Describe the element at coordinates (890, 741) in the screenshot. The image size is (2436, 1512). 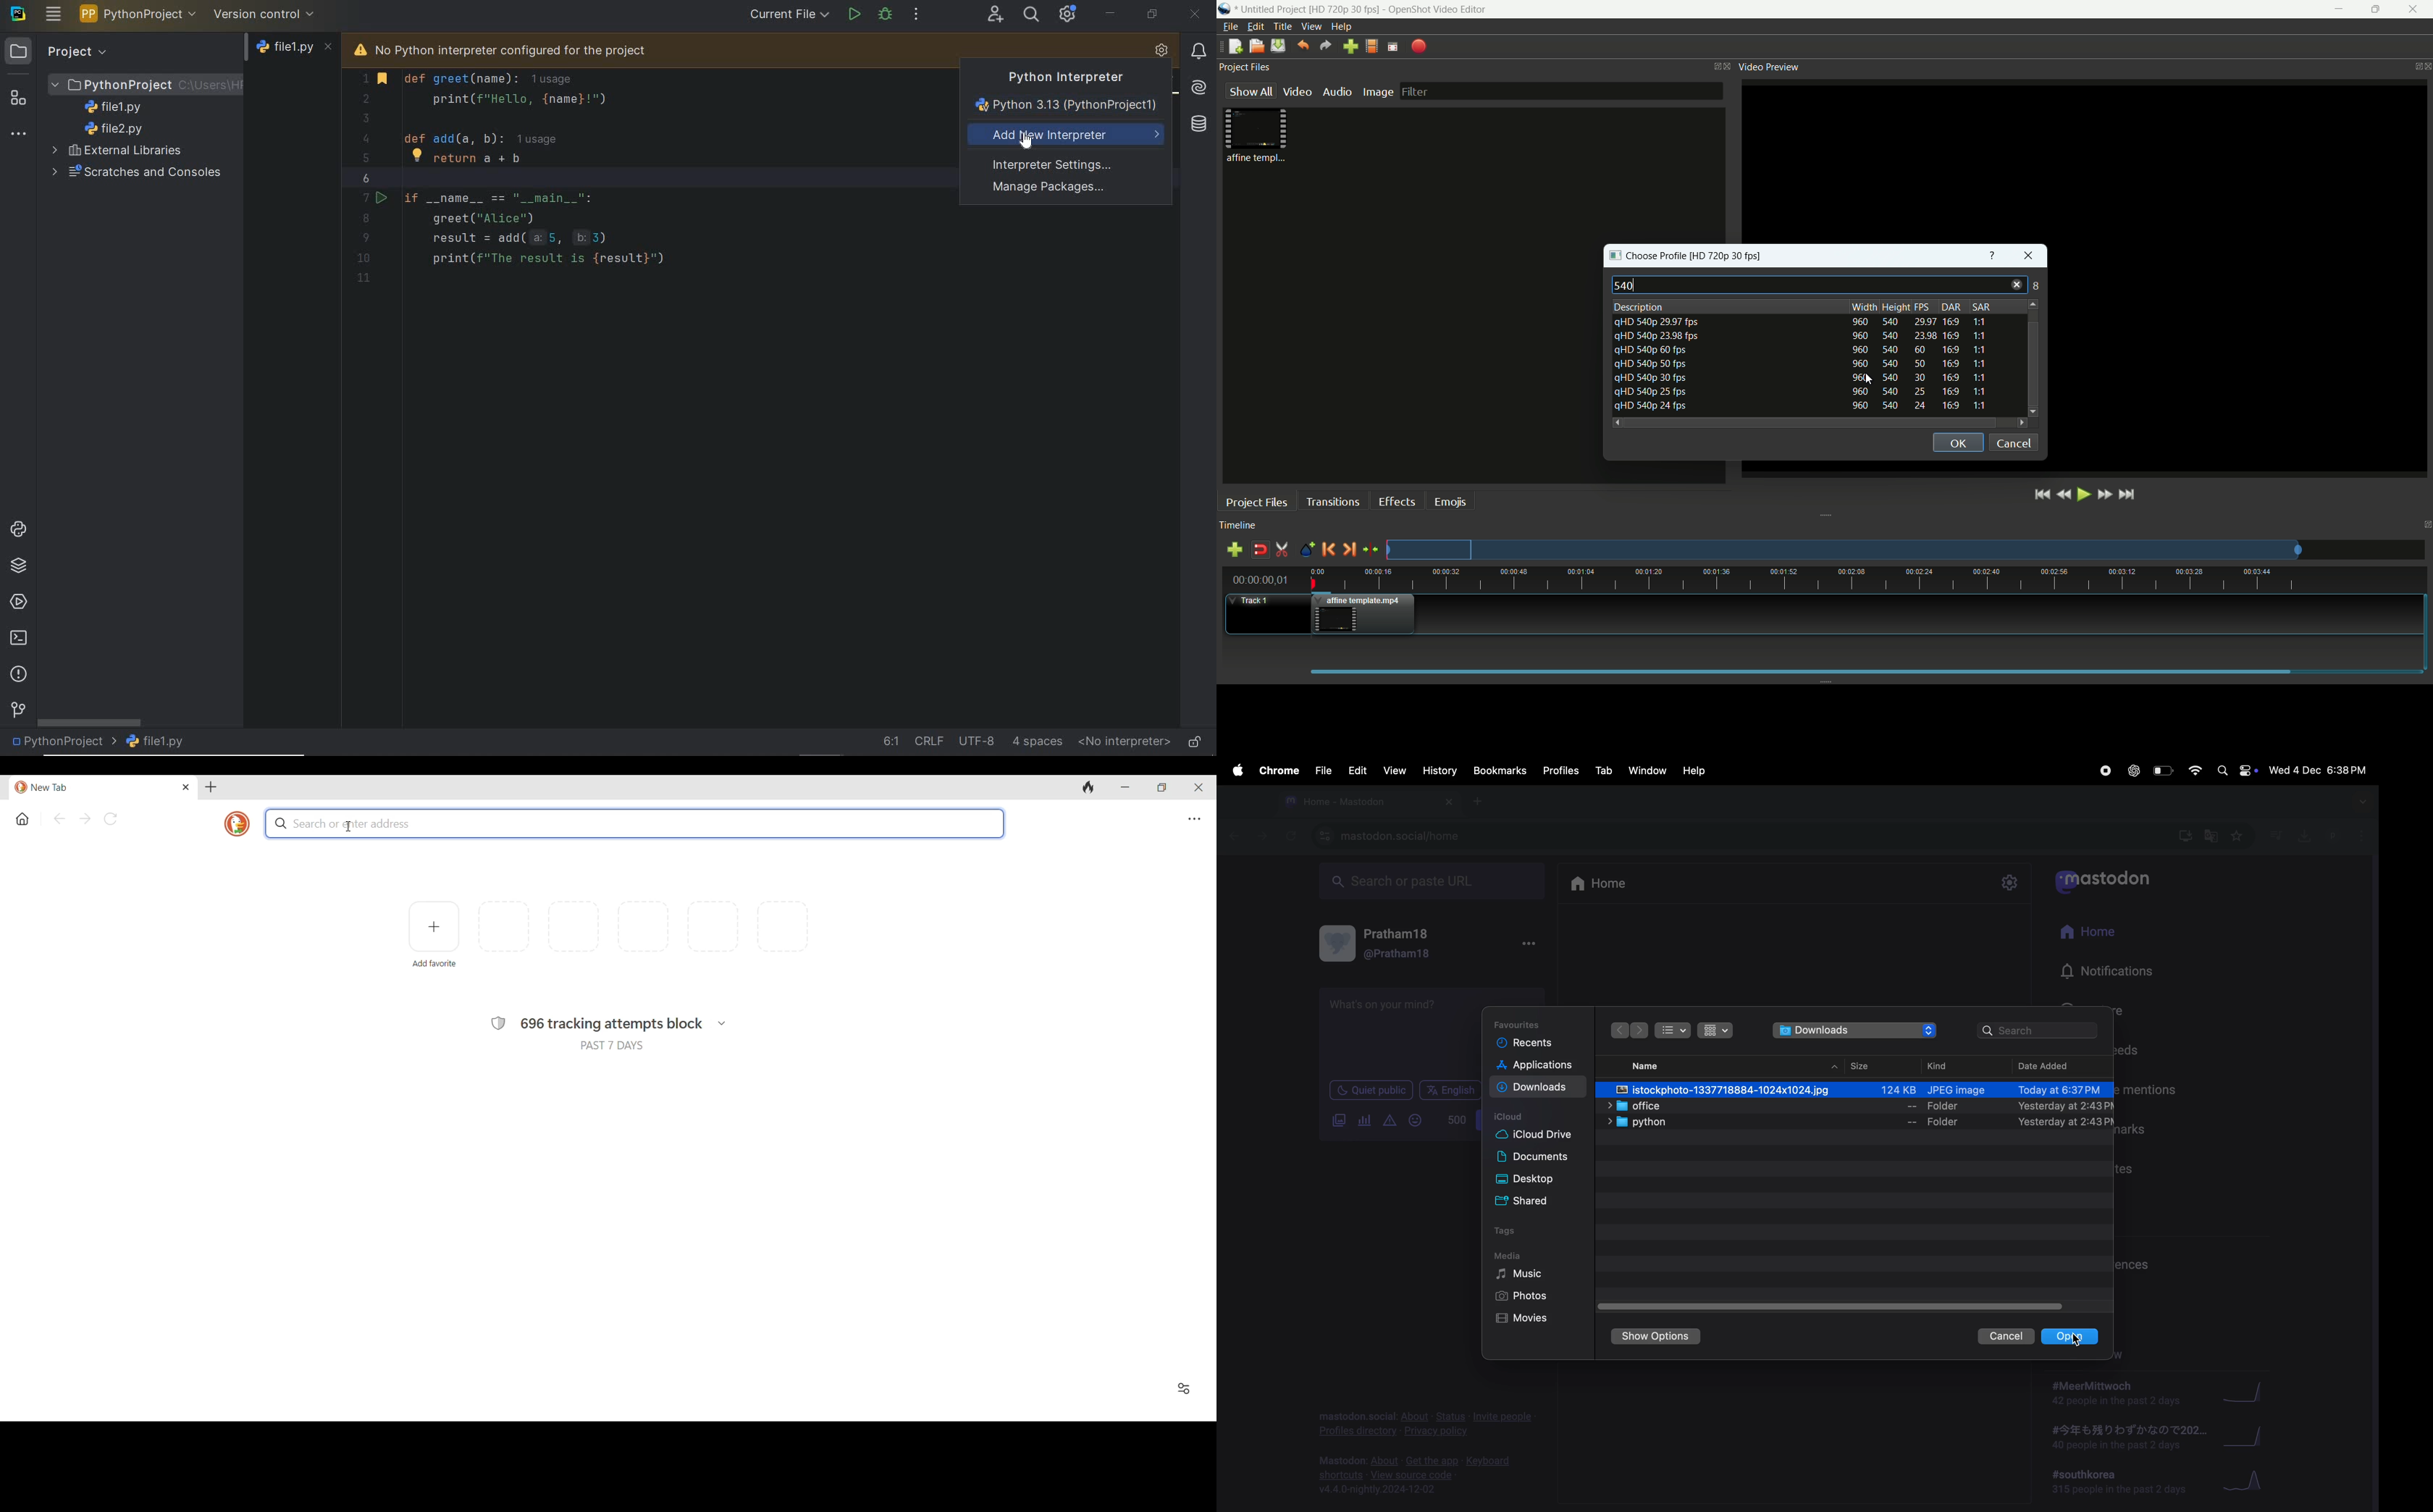
I see `go to line` at that location.